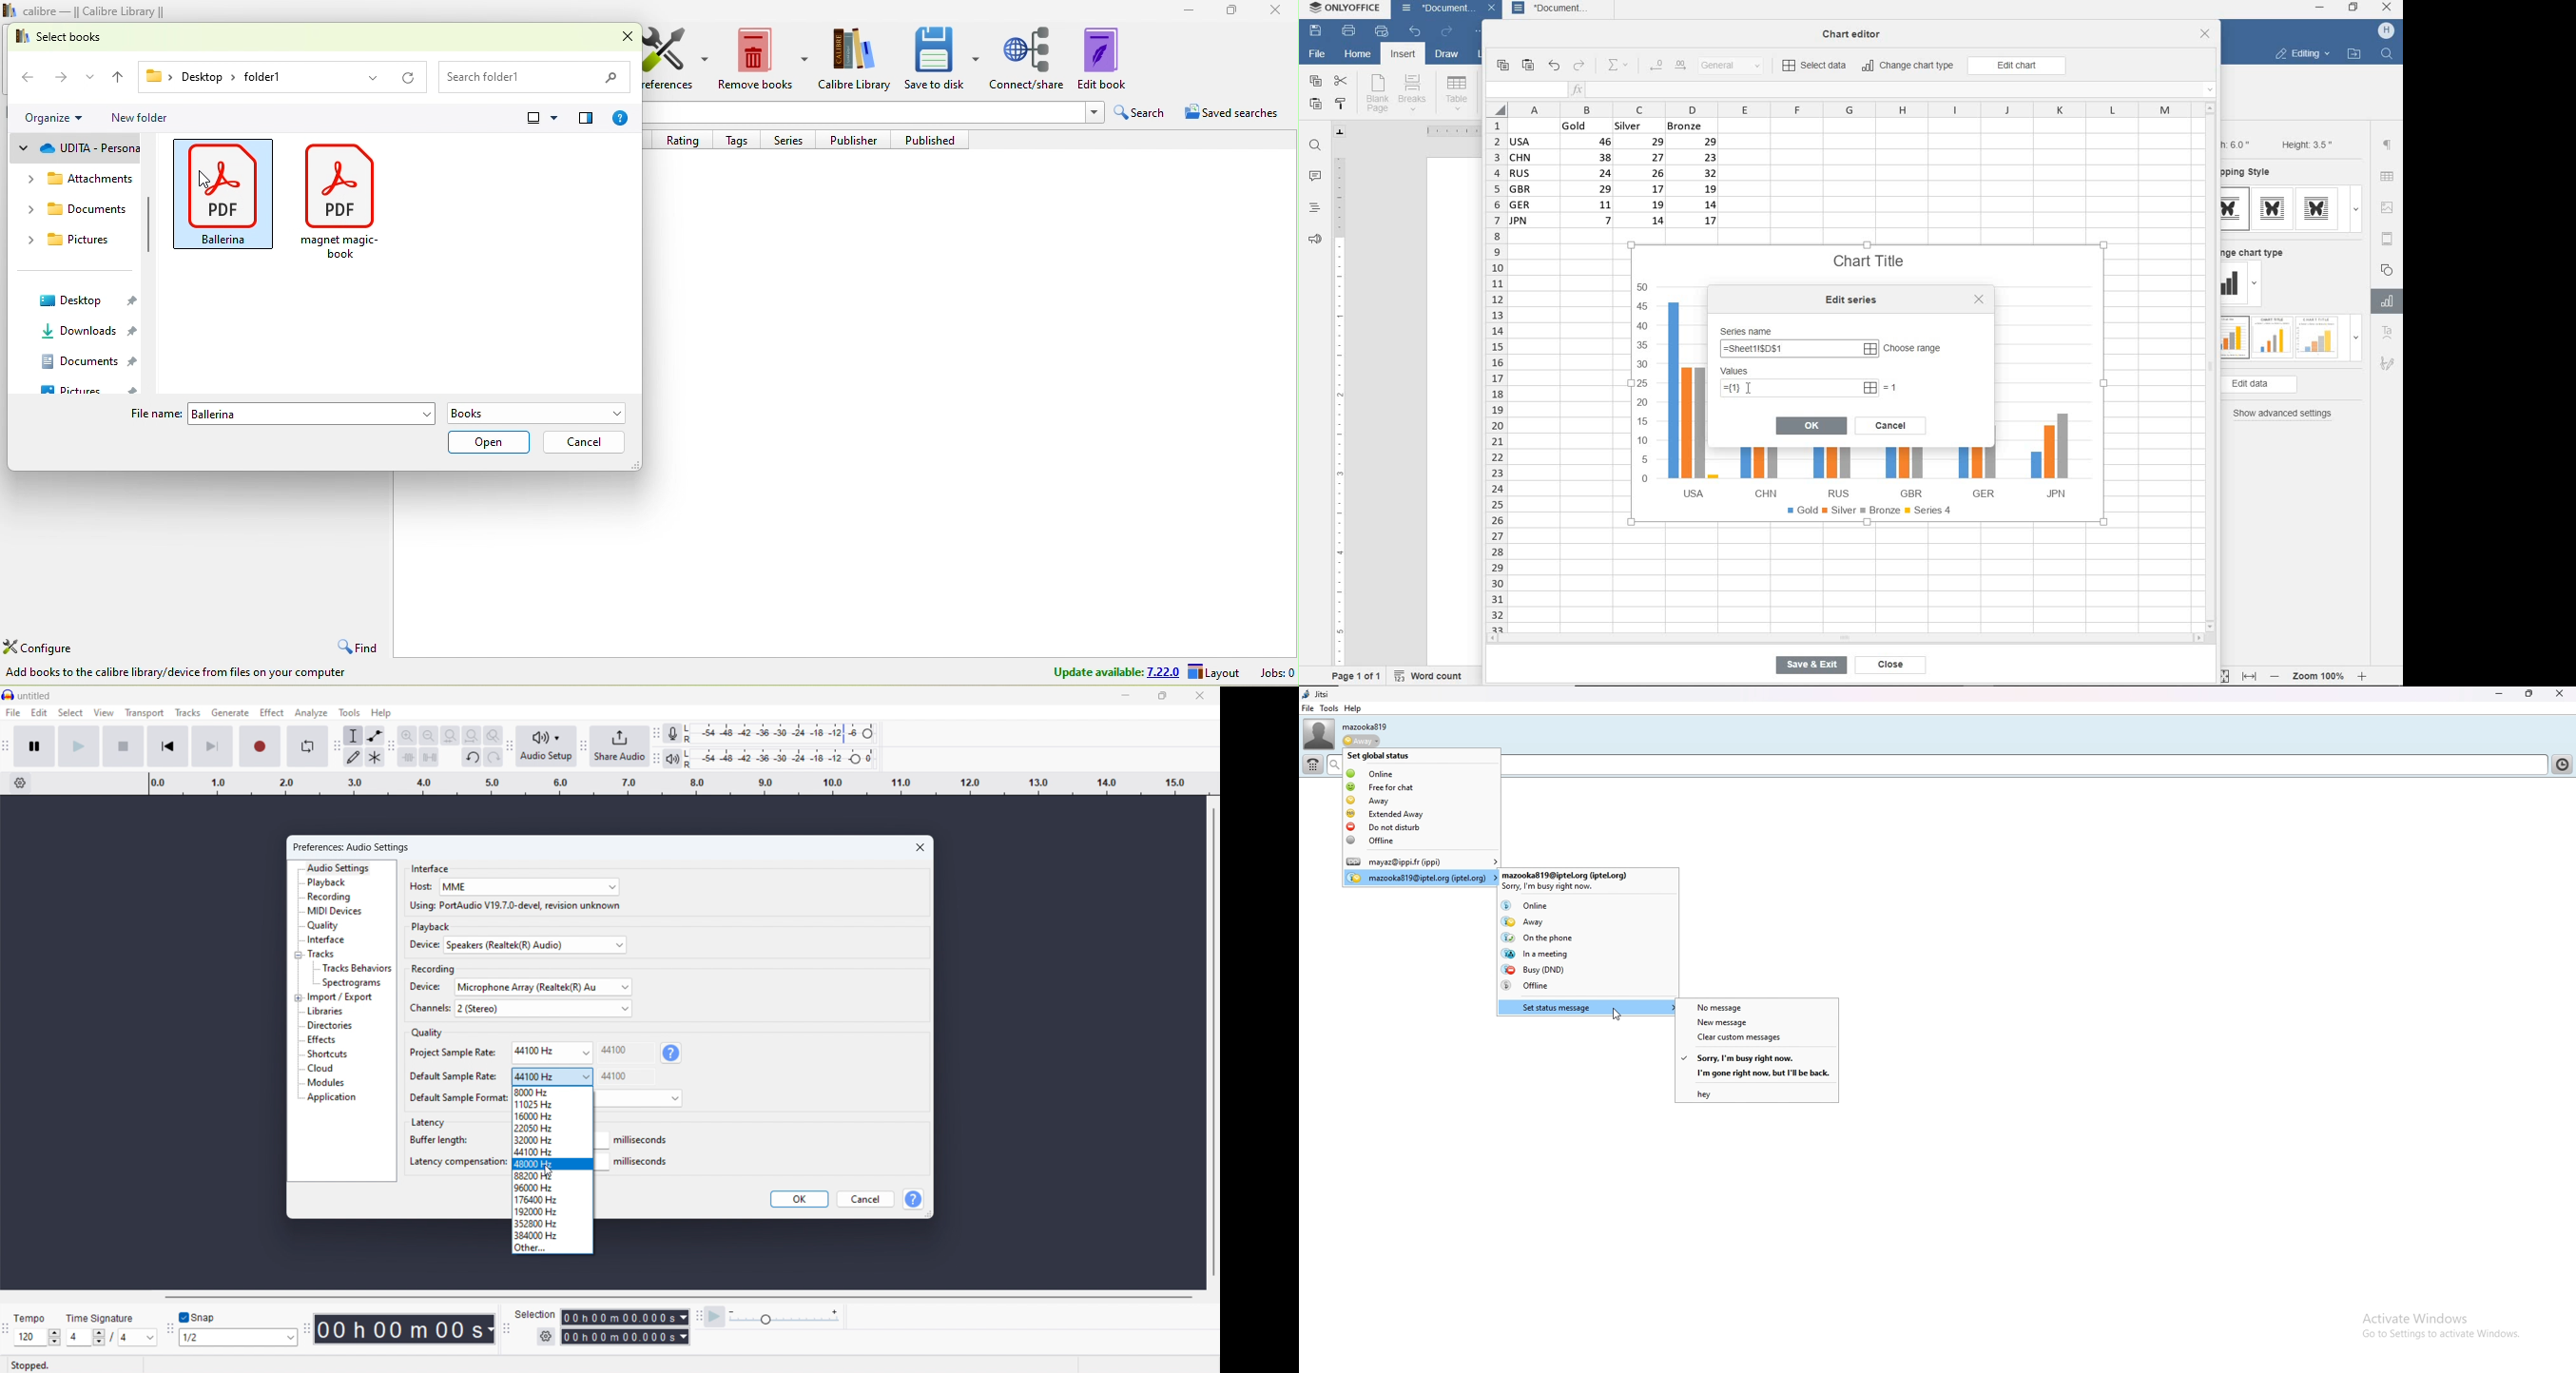  I want to click on tools, so click(350, 713).